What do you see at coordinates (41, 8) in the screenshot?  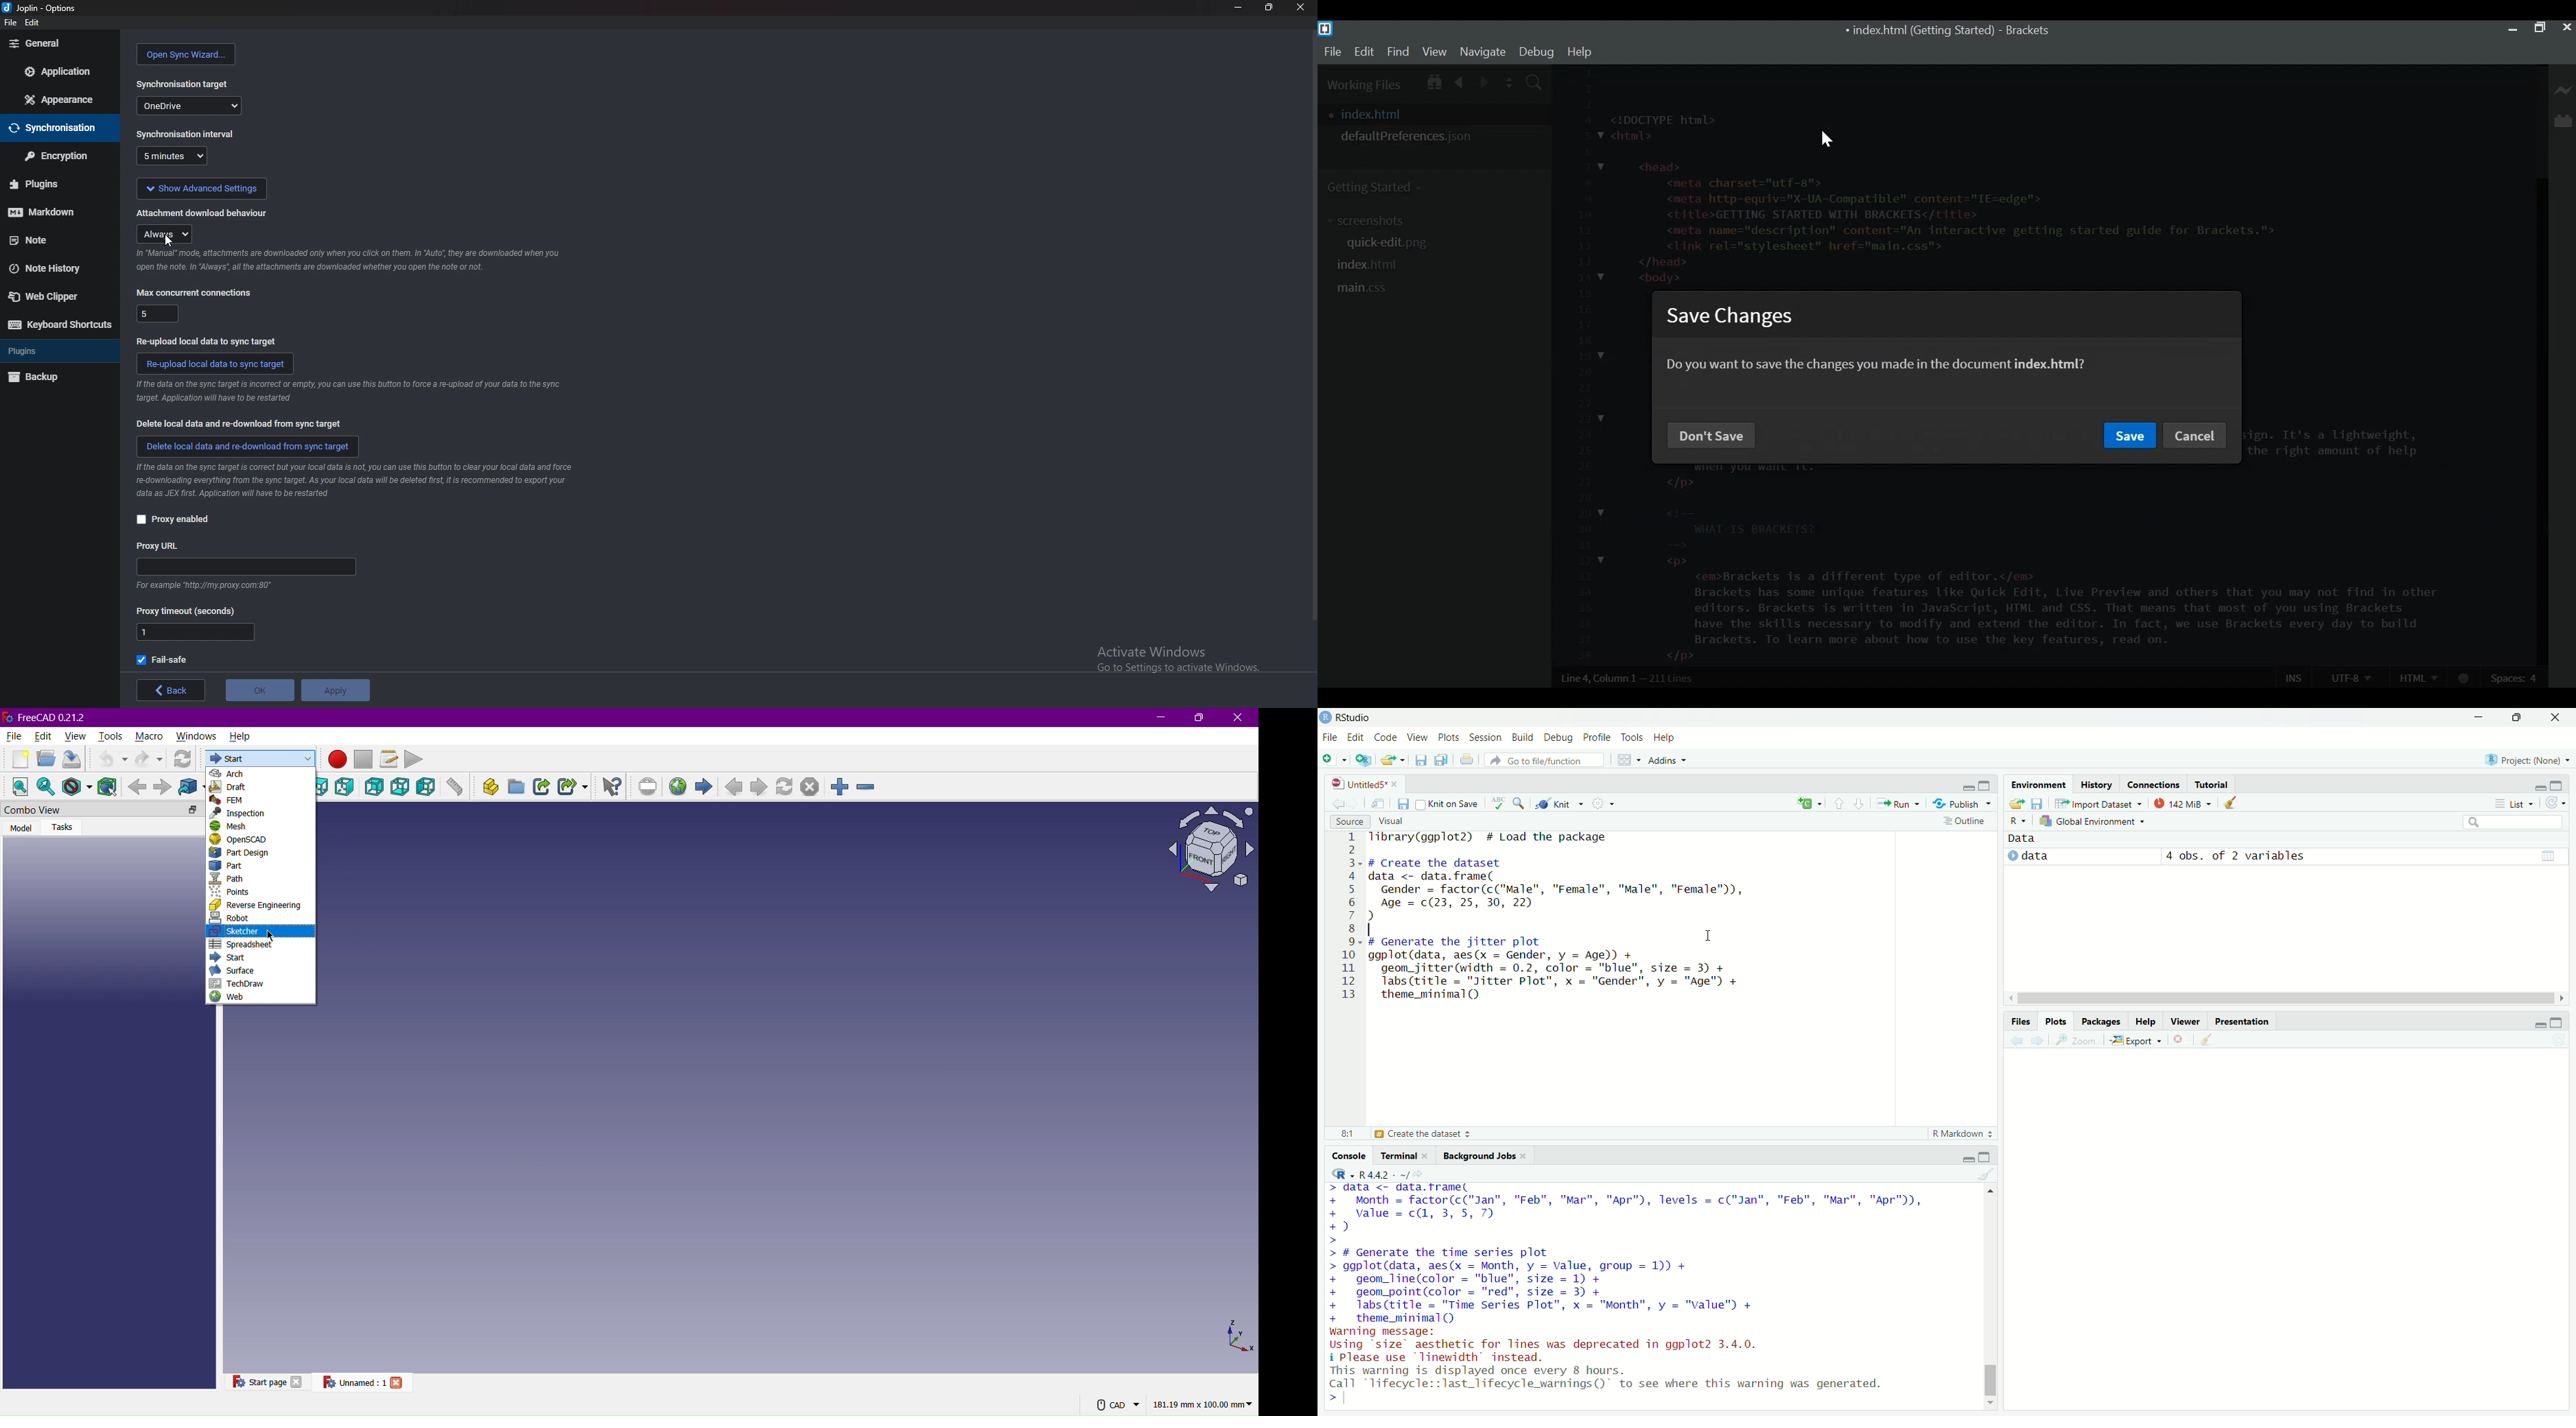 I see `options` at bounding box center [41, 8].